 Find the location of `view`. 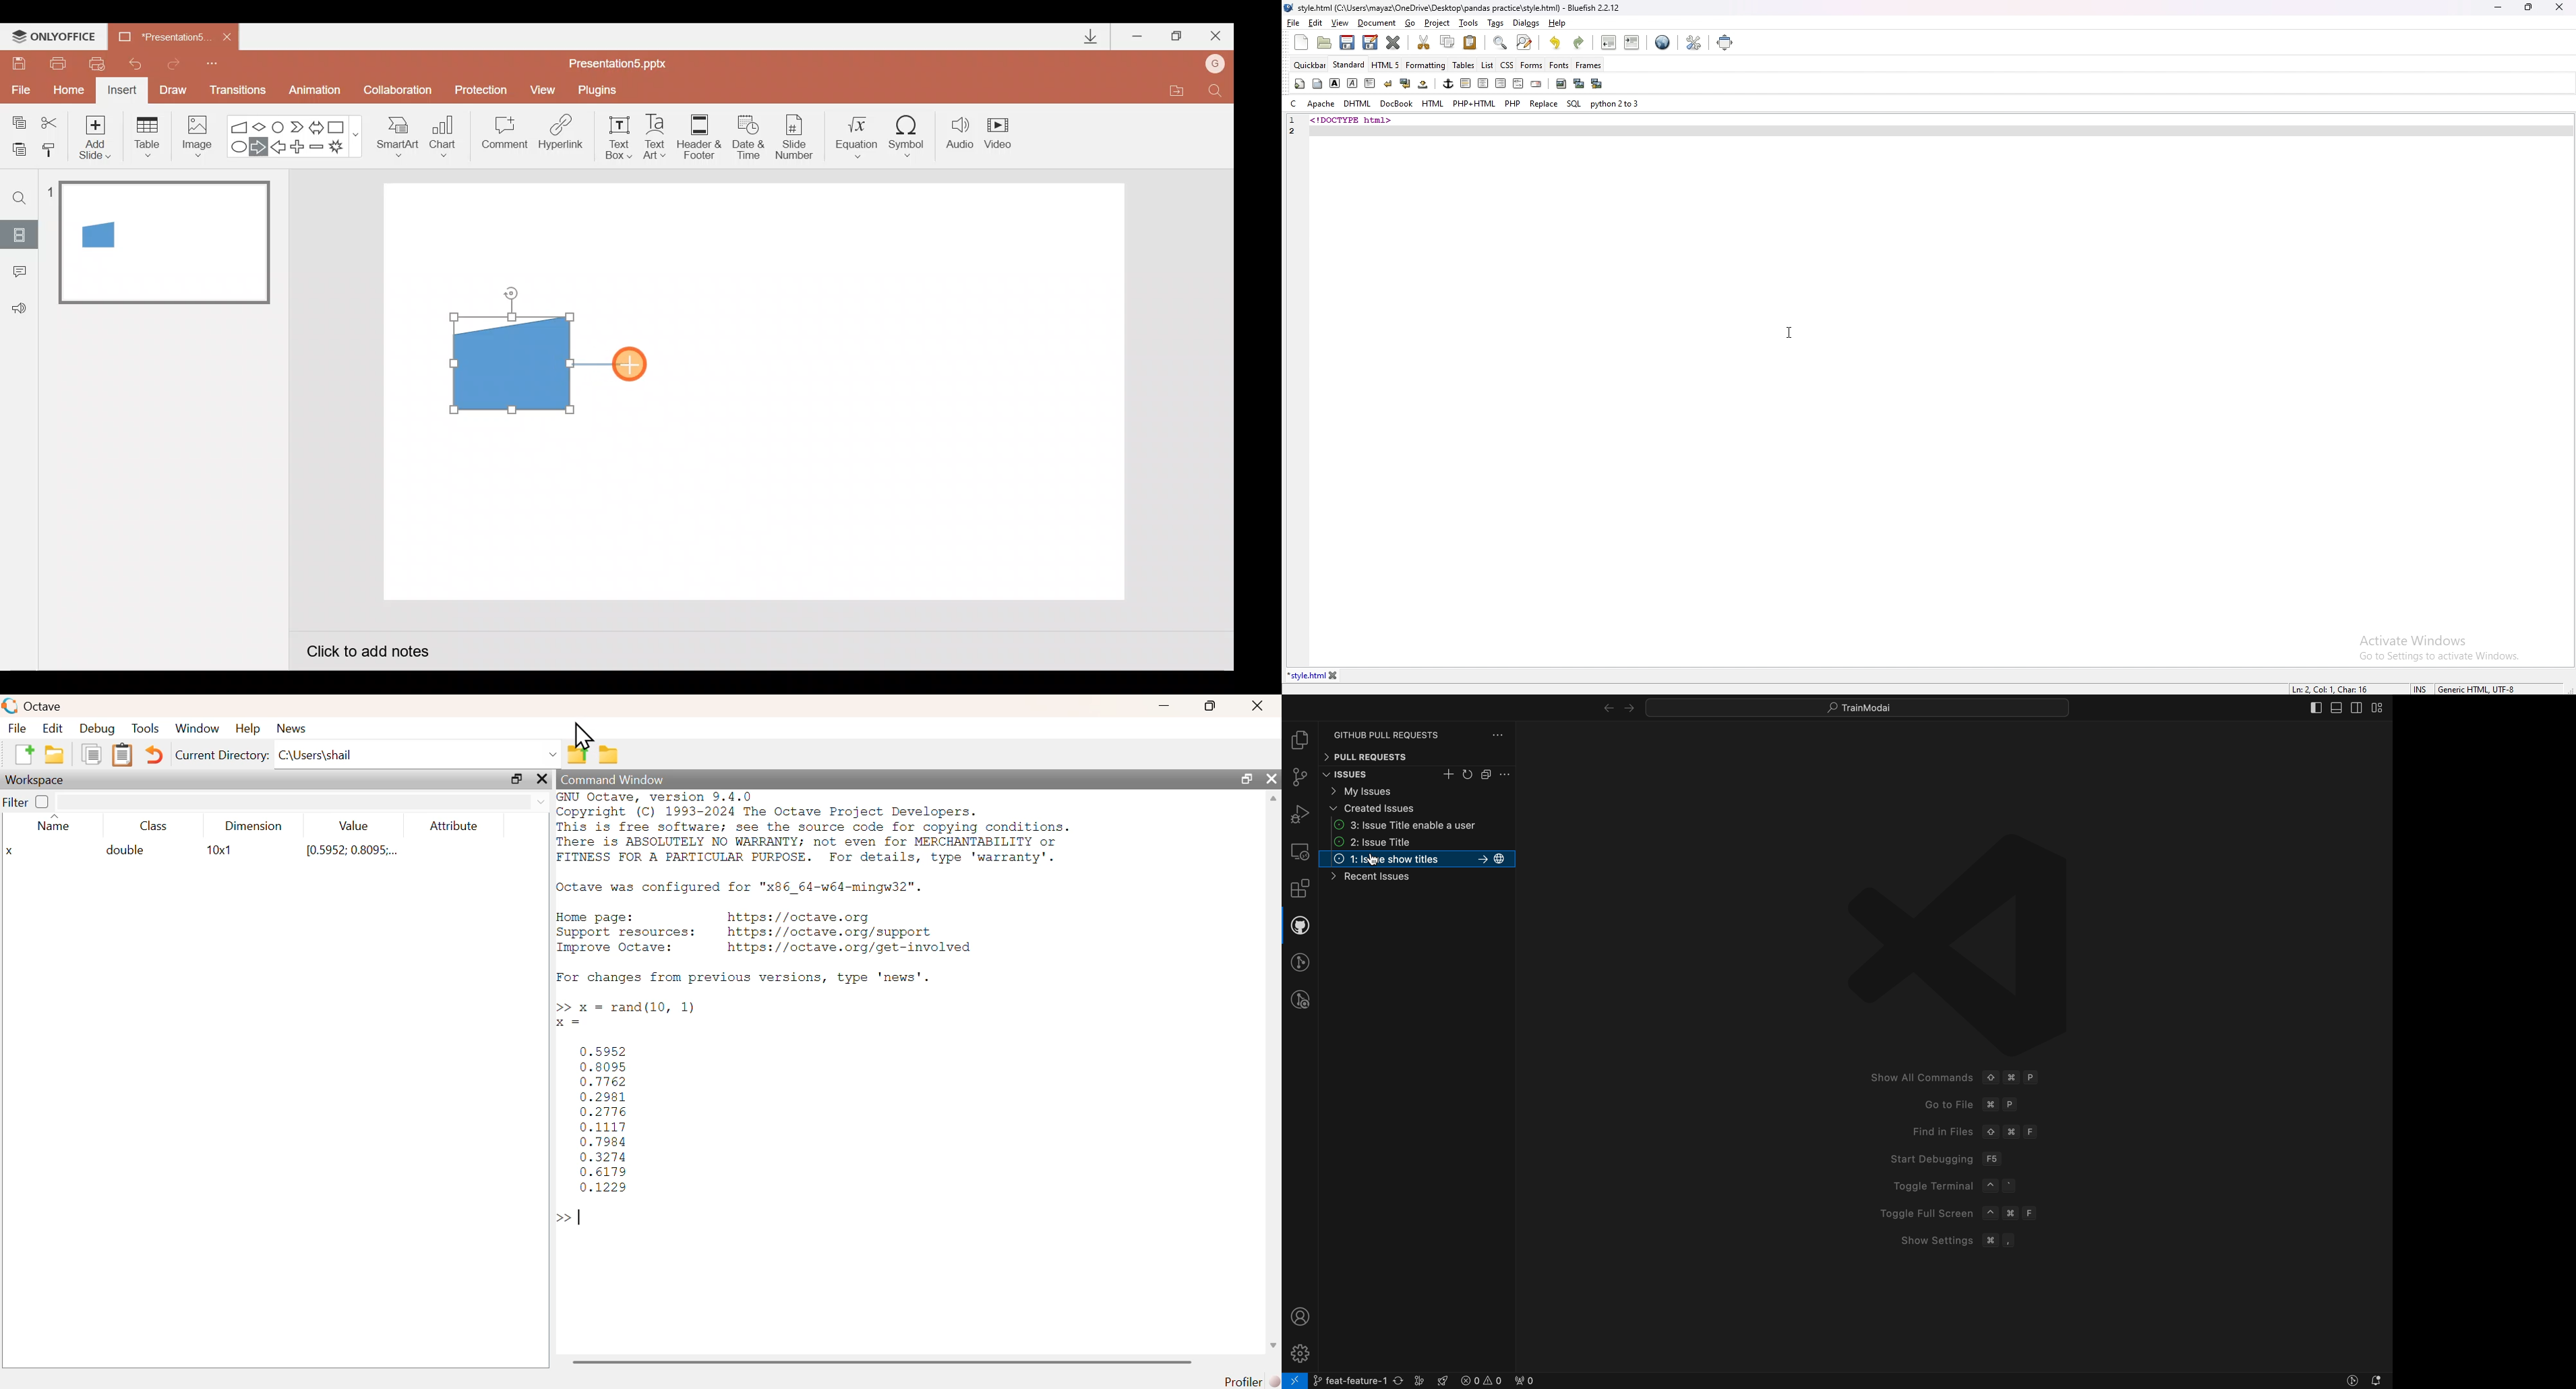

view is located at coordinates (1340, 23).